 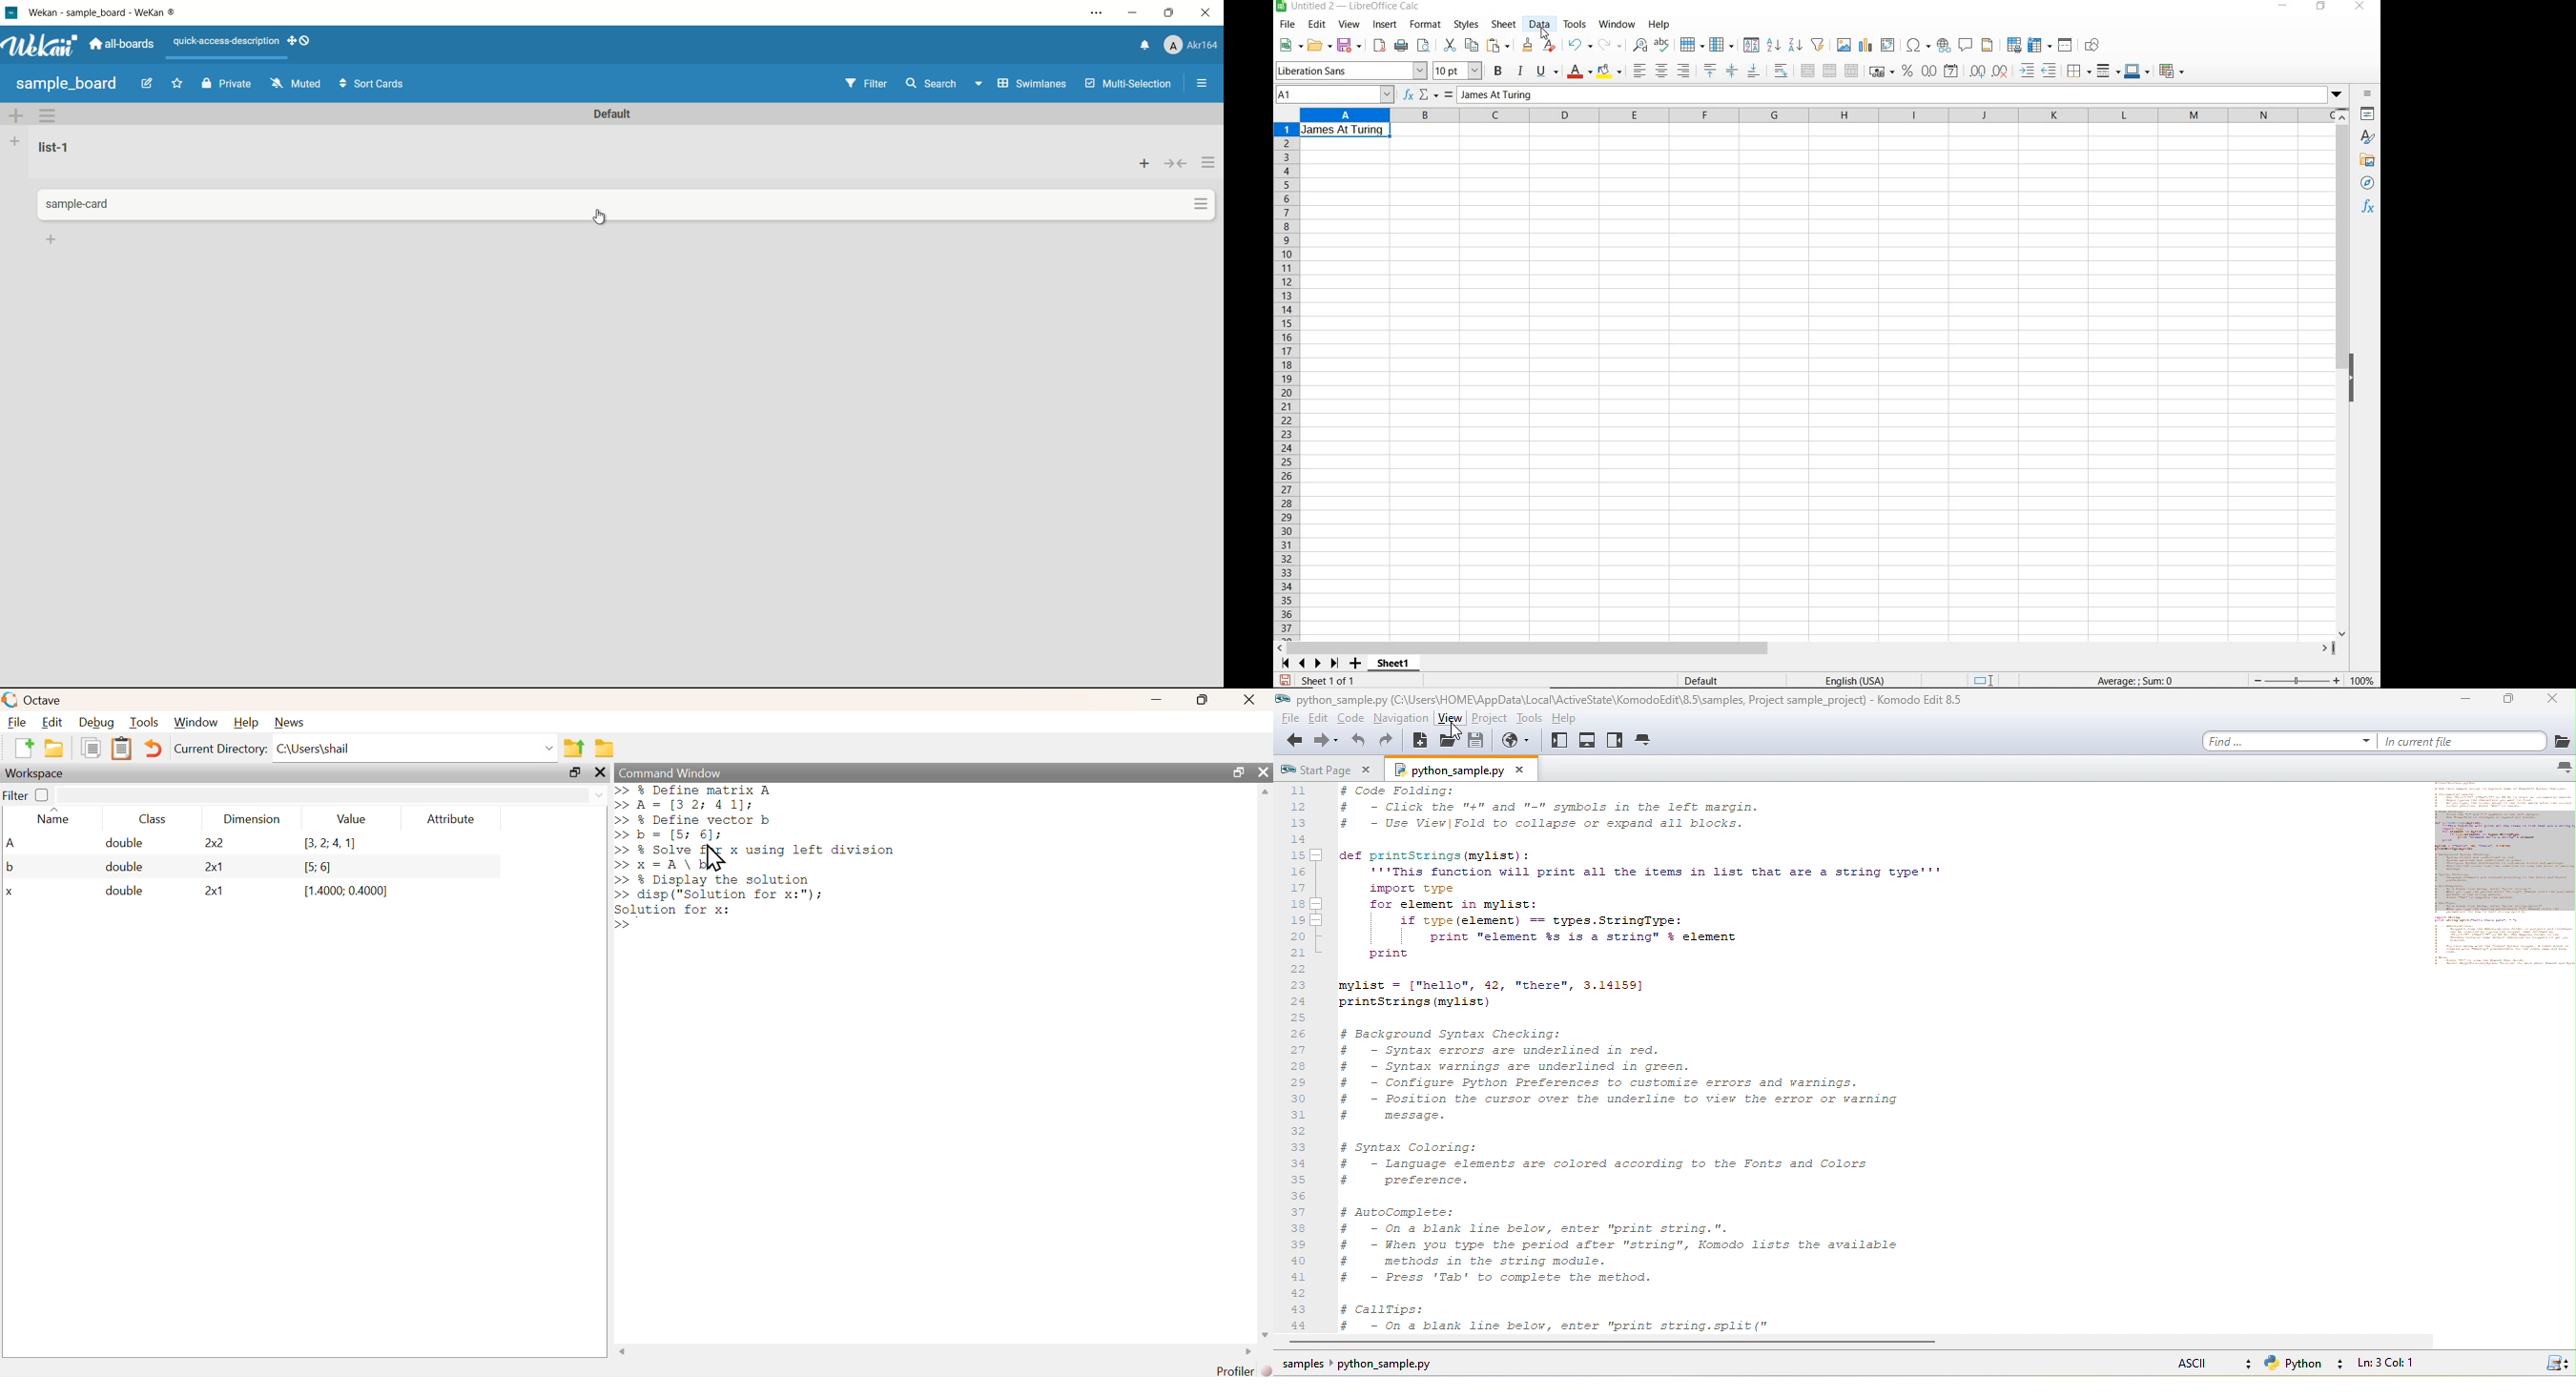 I want to click on insert image, so click(x=1845, y=46).